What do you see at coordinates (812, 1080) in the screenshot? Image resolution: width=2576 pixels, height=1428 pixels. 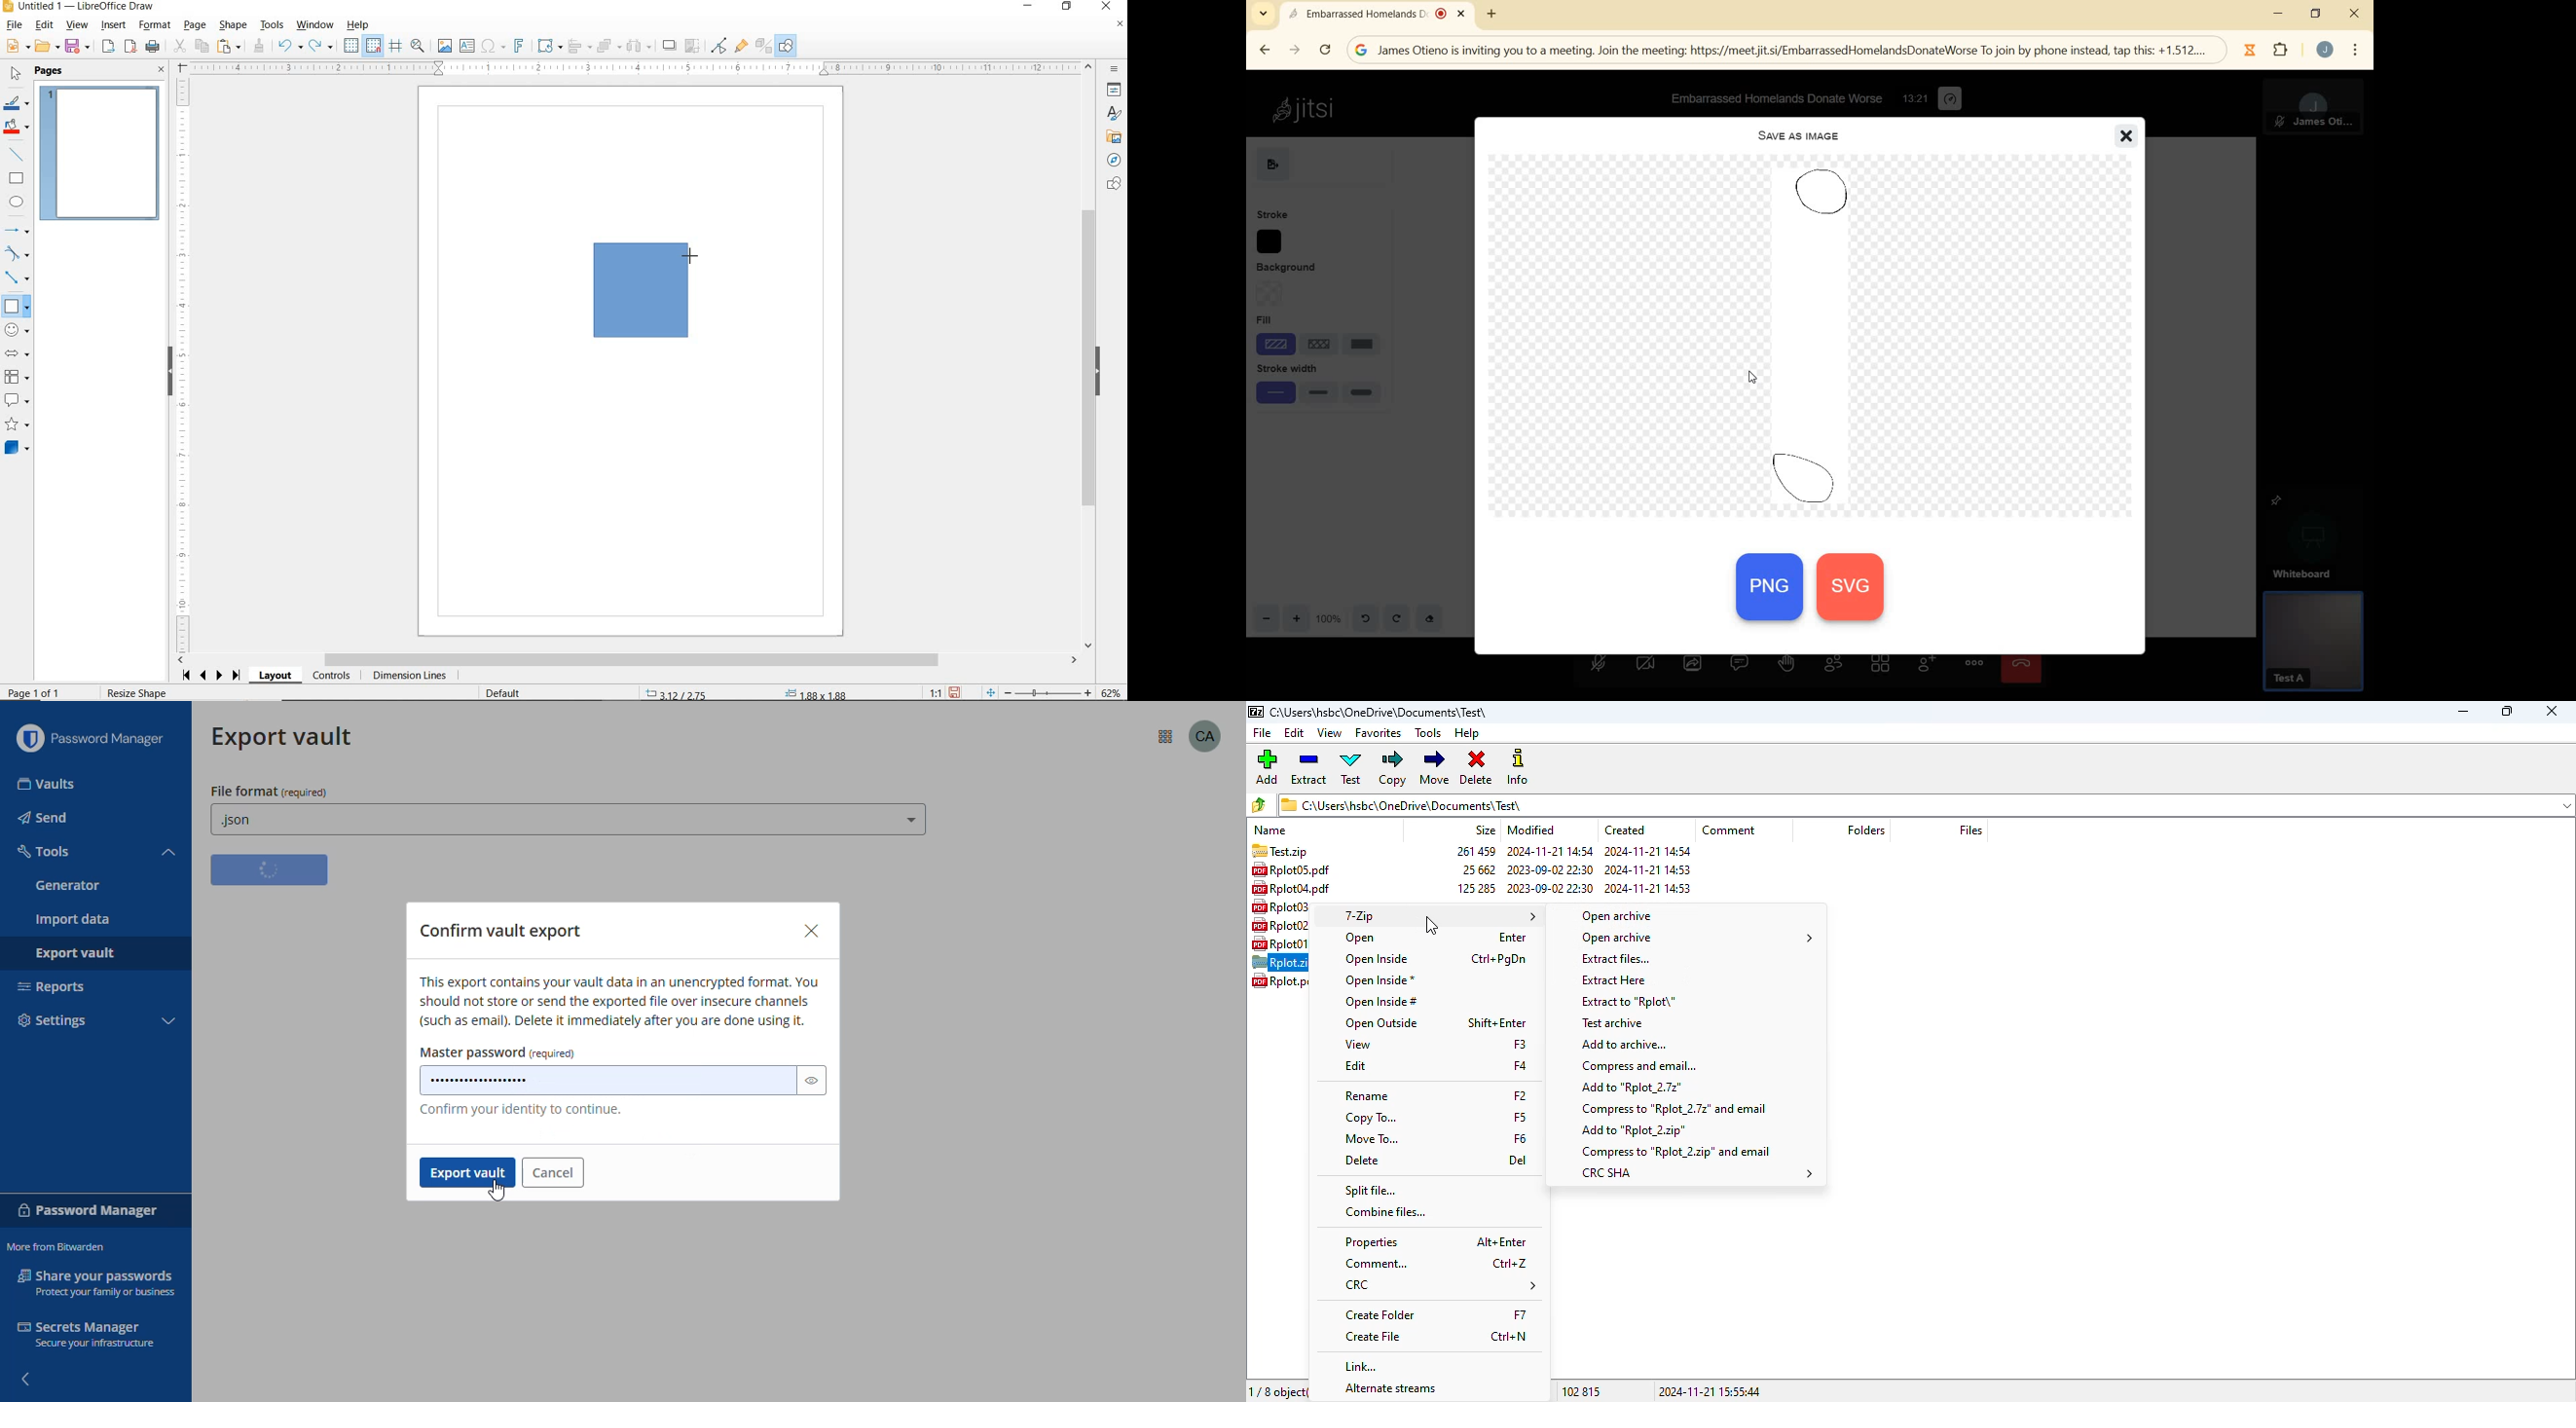 I see `toggle visibility` at bounding box center [812, 1080].